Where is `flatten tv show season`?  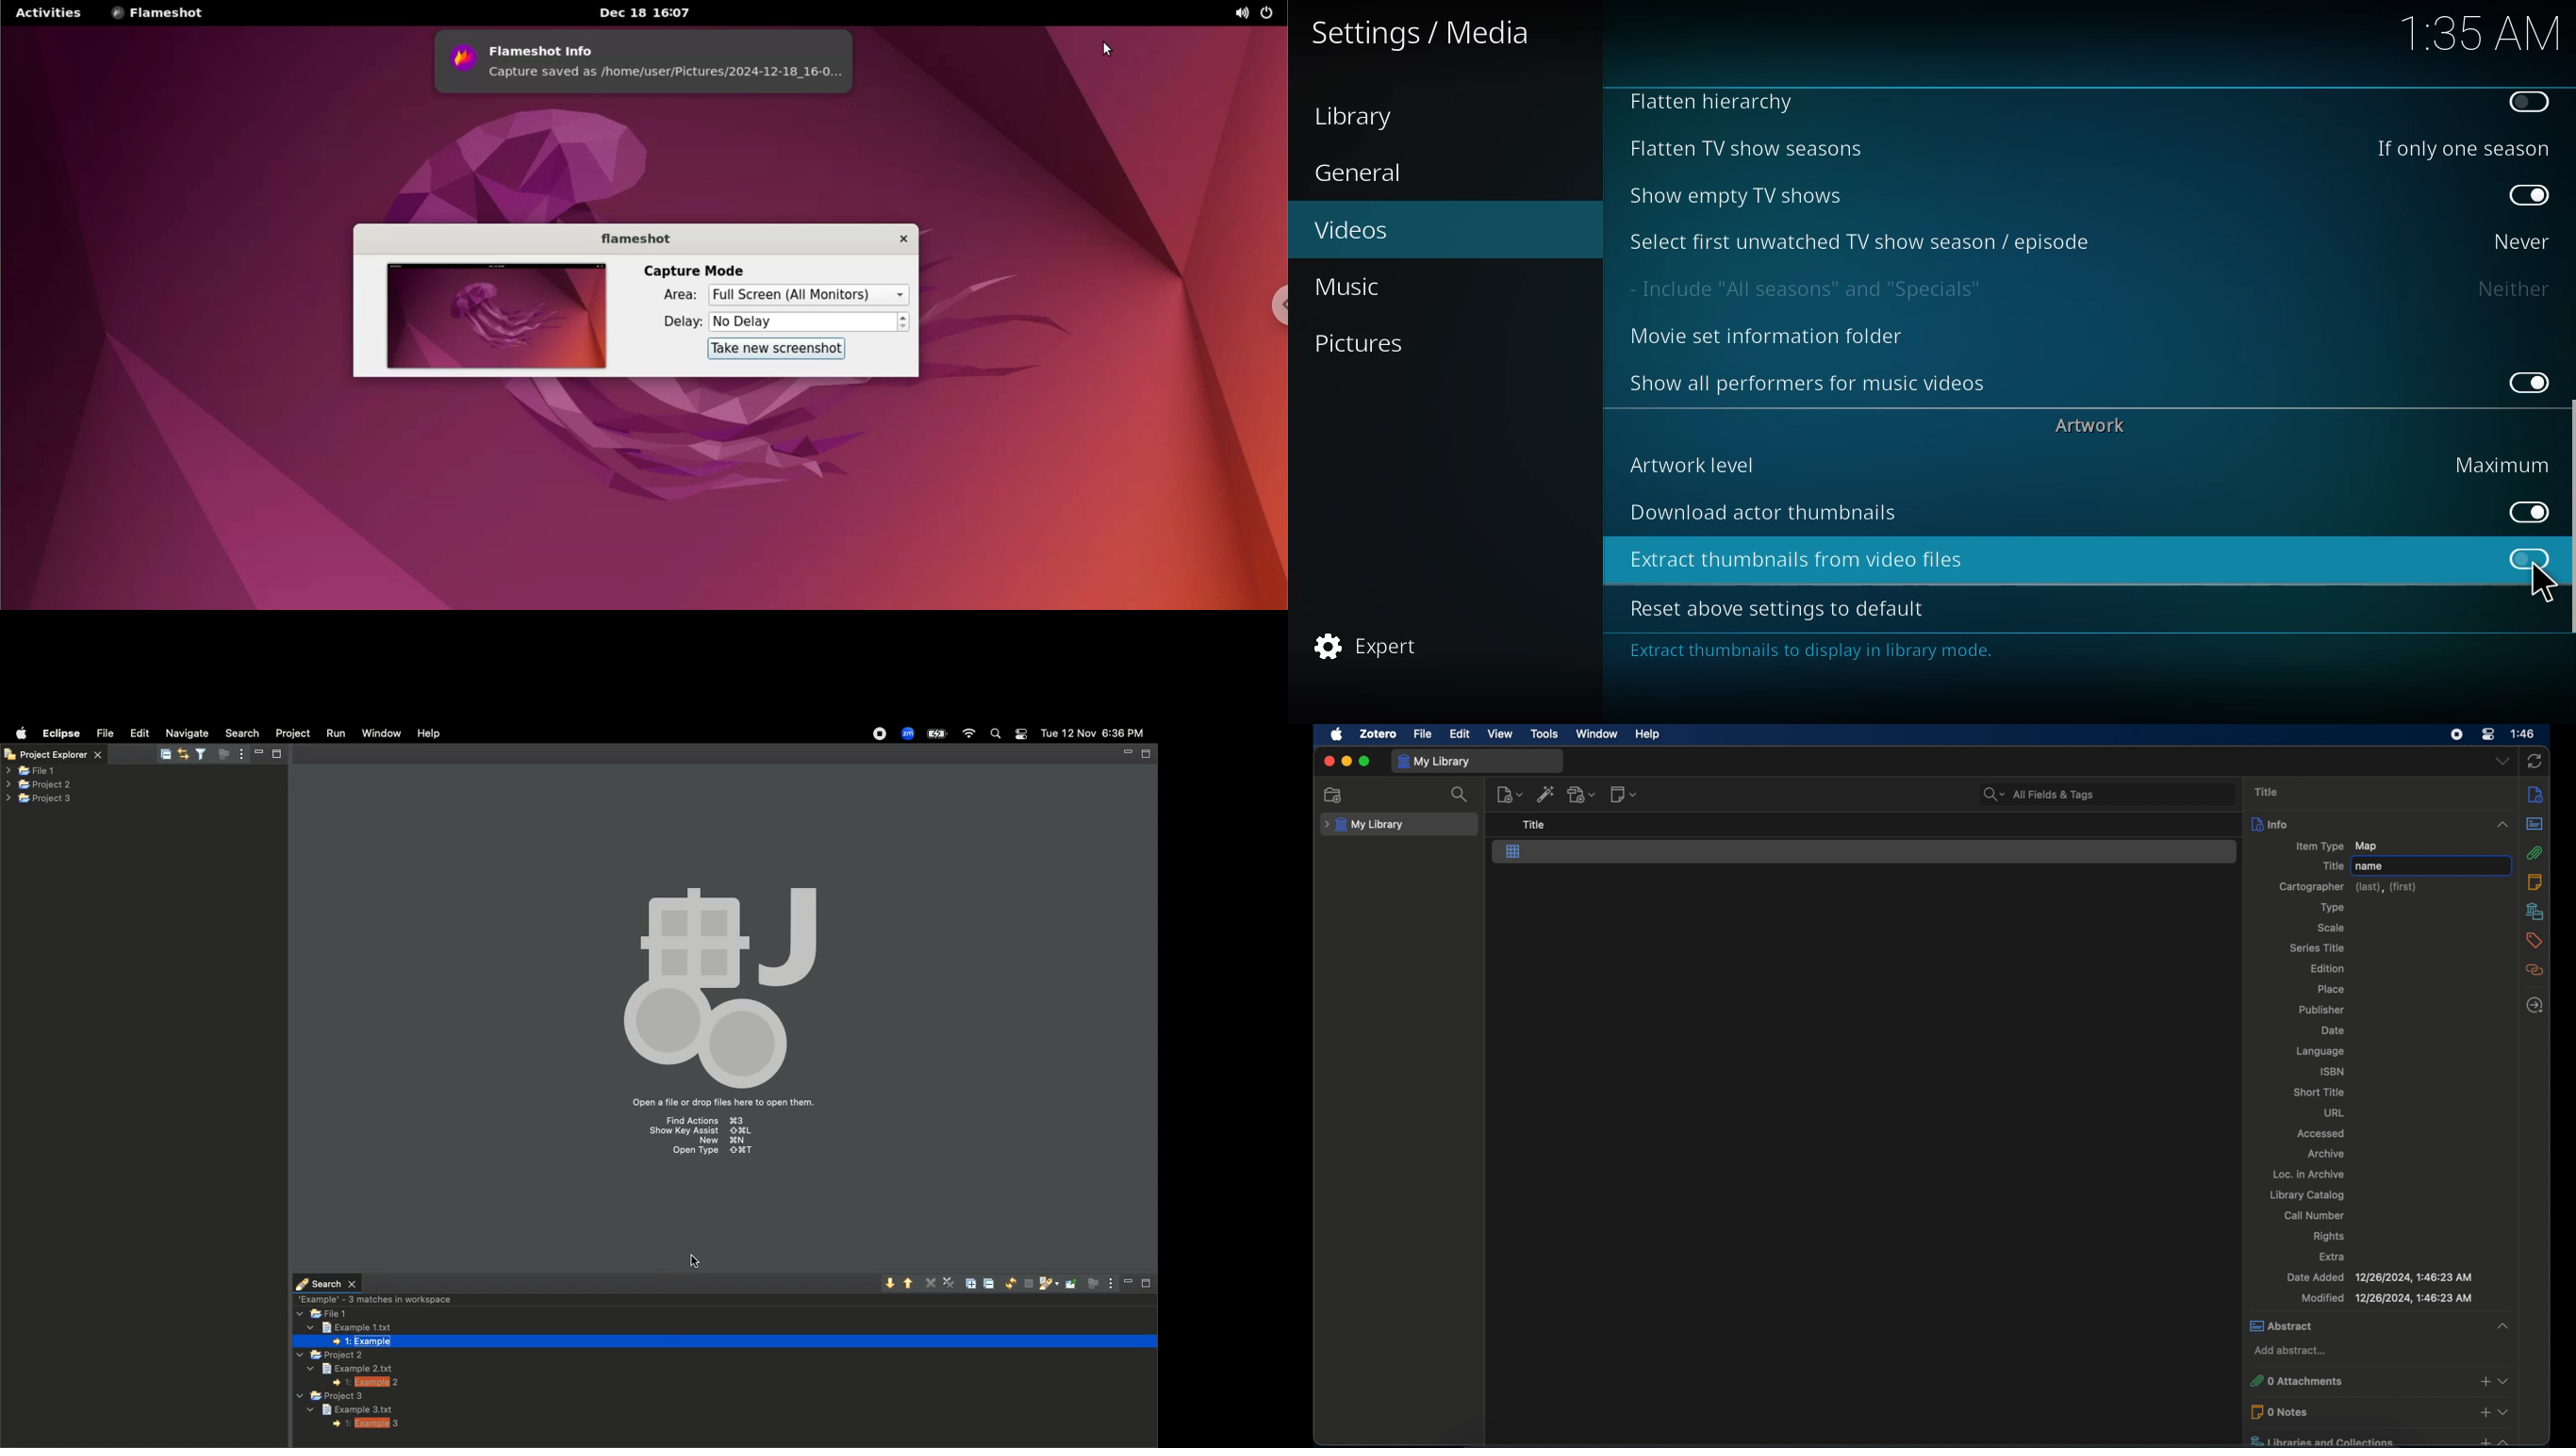 flatten tv show season is located at coordinates (1743, 148).